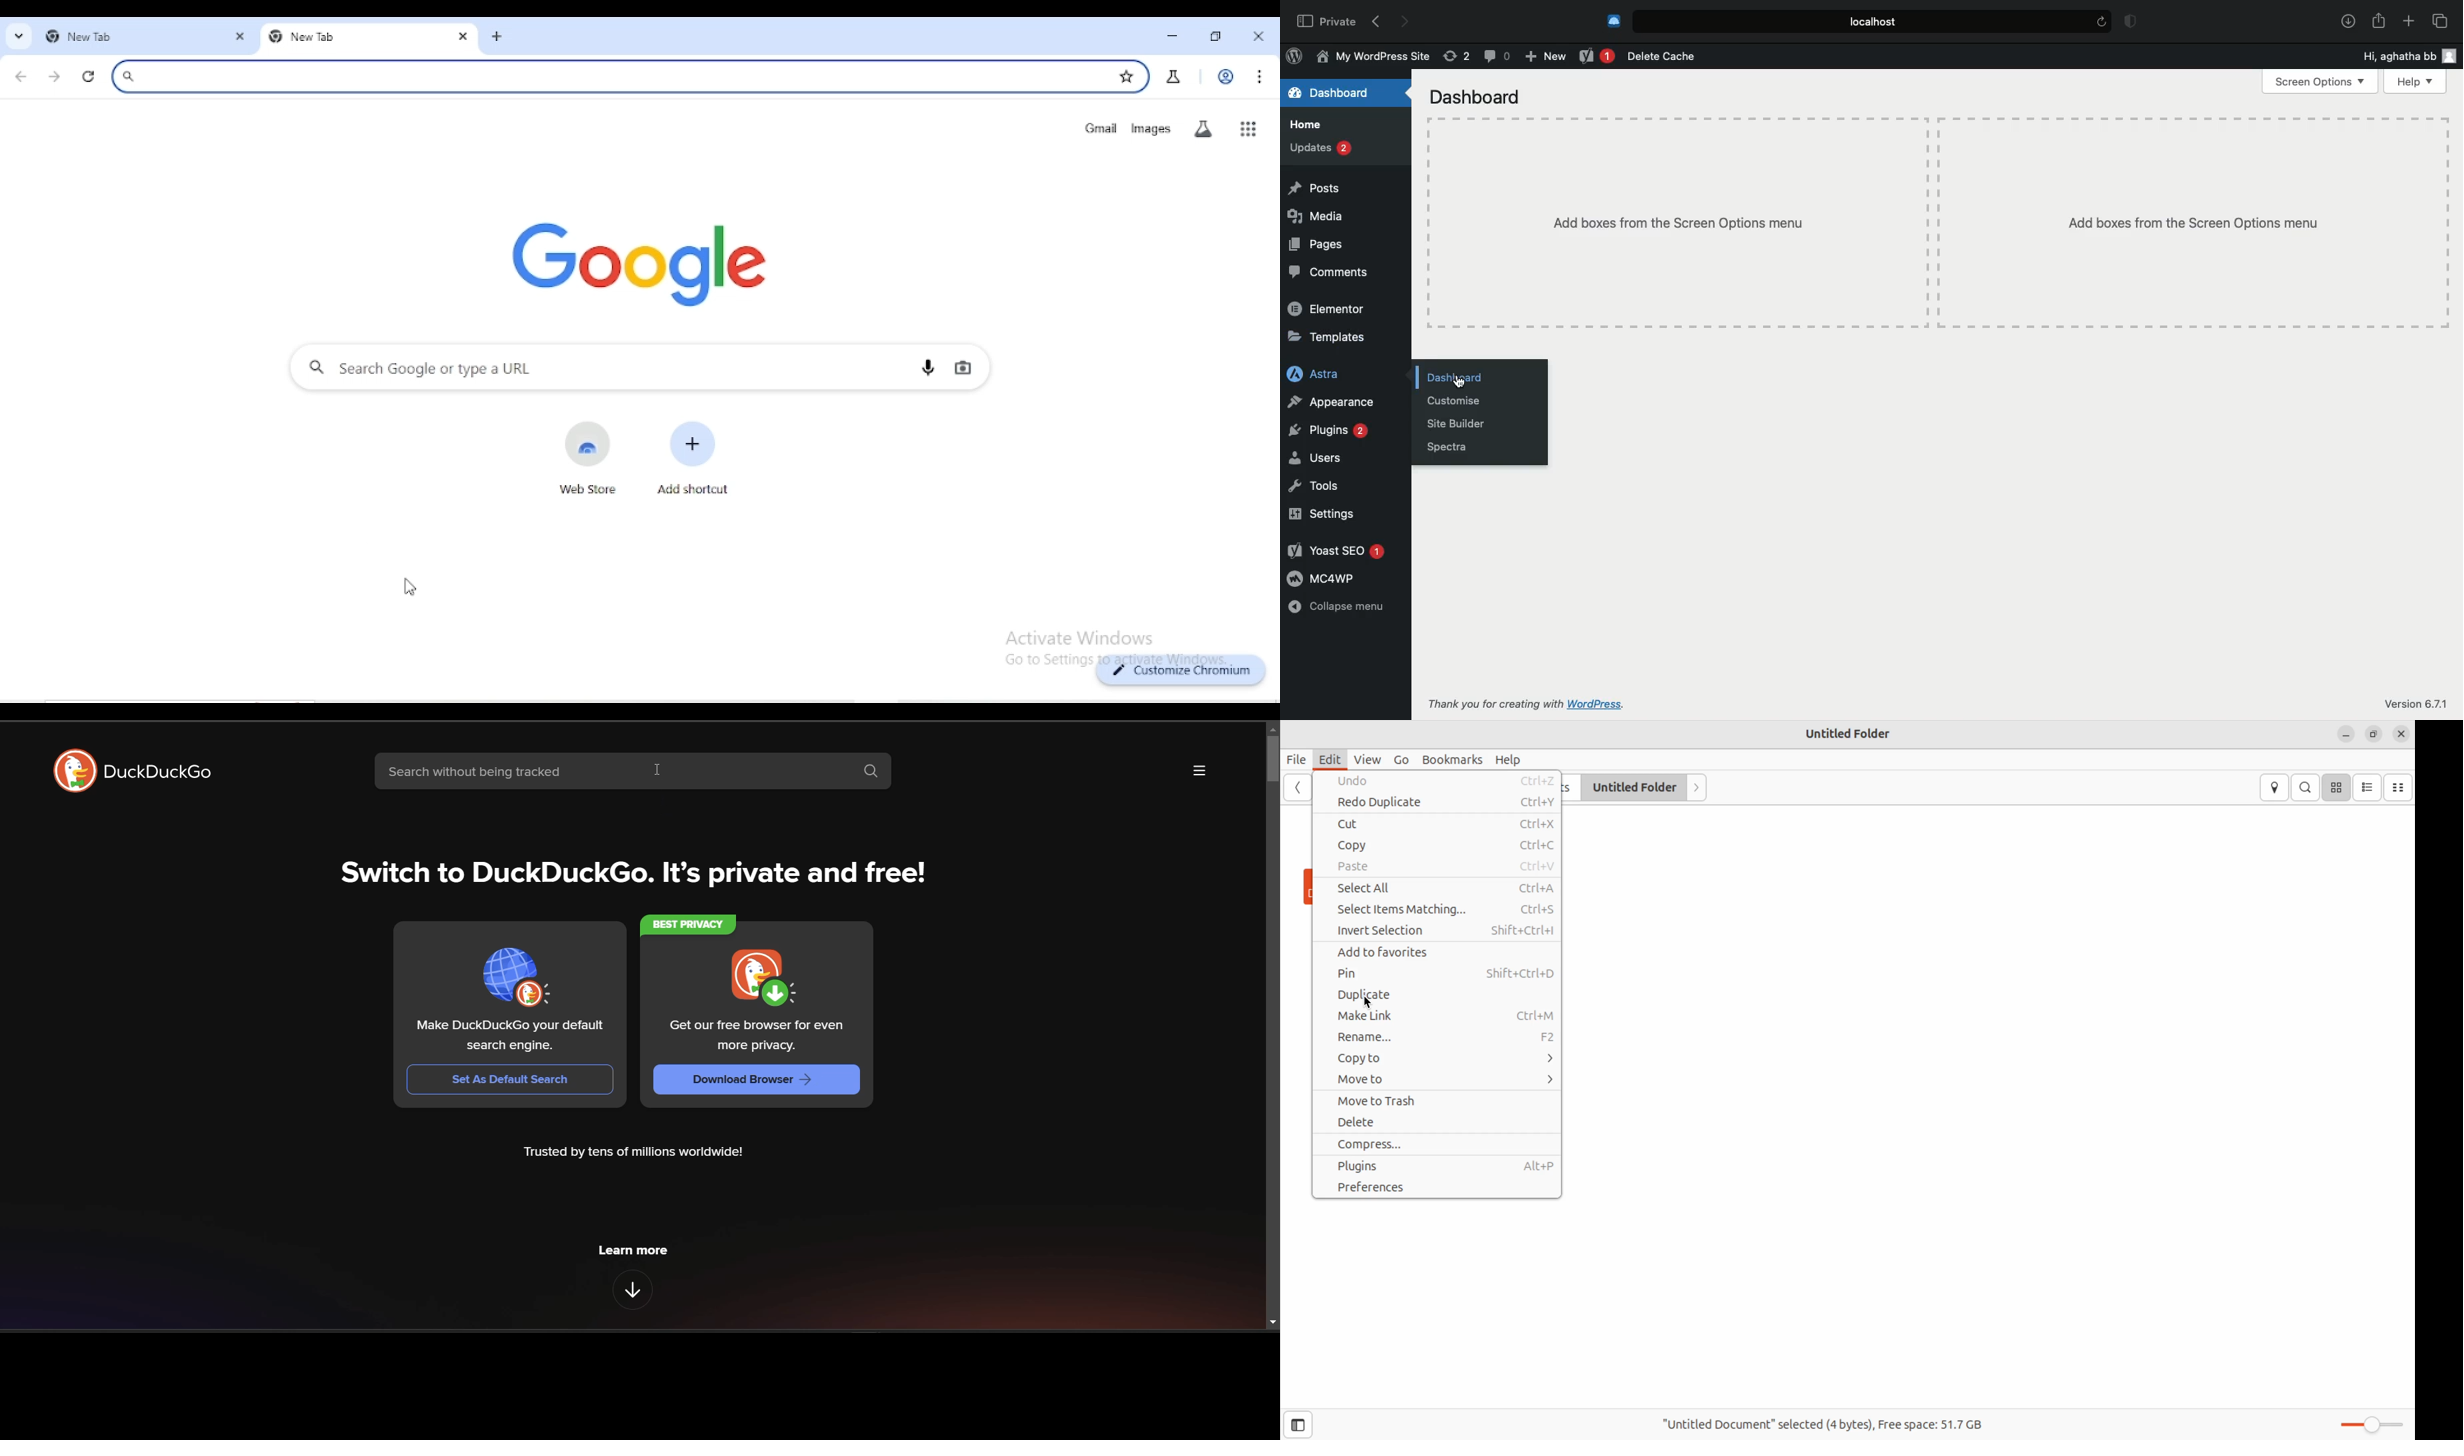 The image size is (2464, 1456). Describe the element at coordinates (2134, 23) in the screenshot. I see `Badge` at that location.